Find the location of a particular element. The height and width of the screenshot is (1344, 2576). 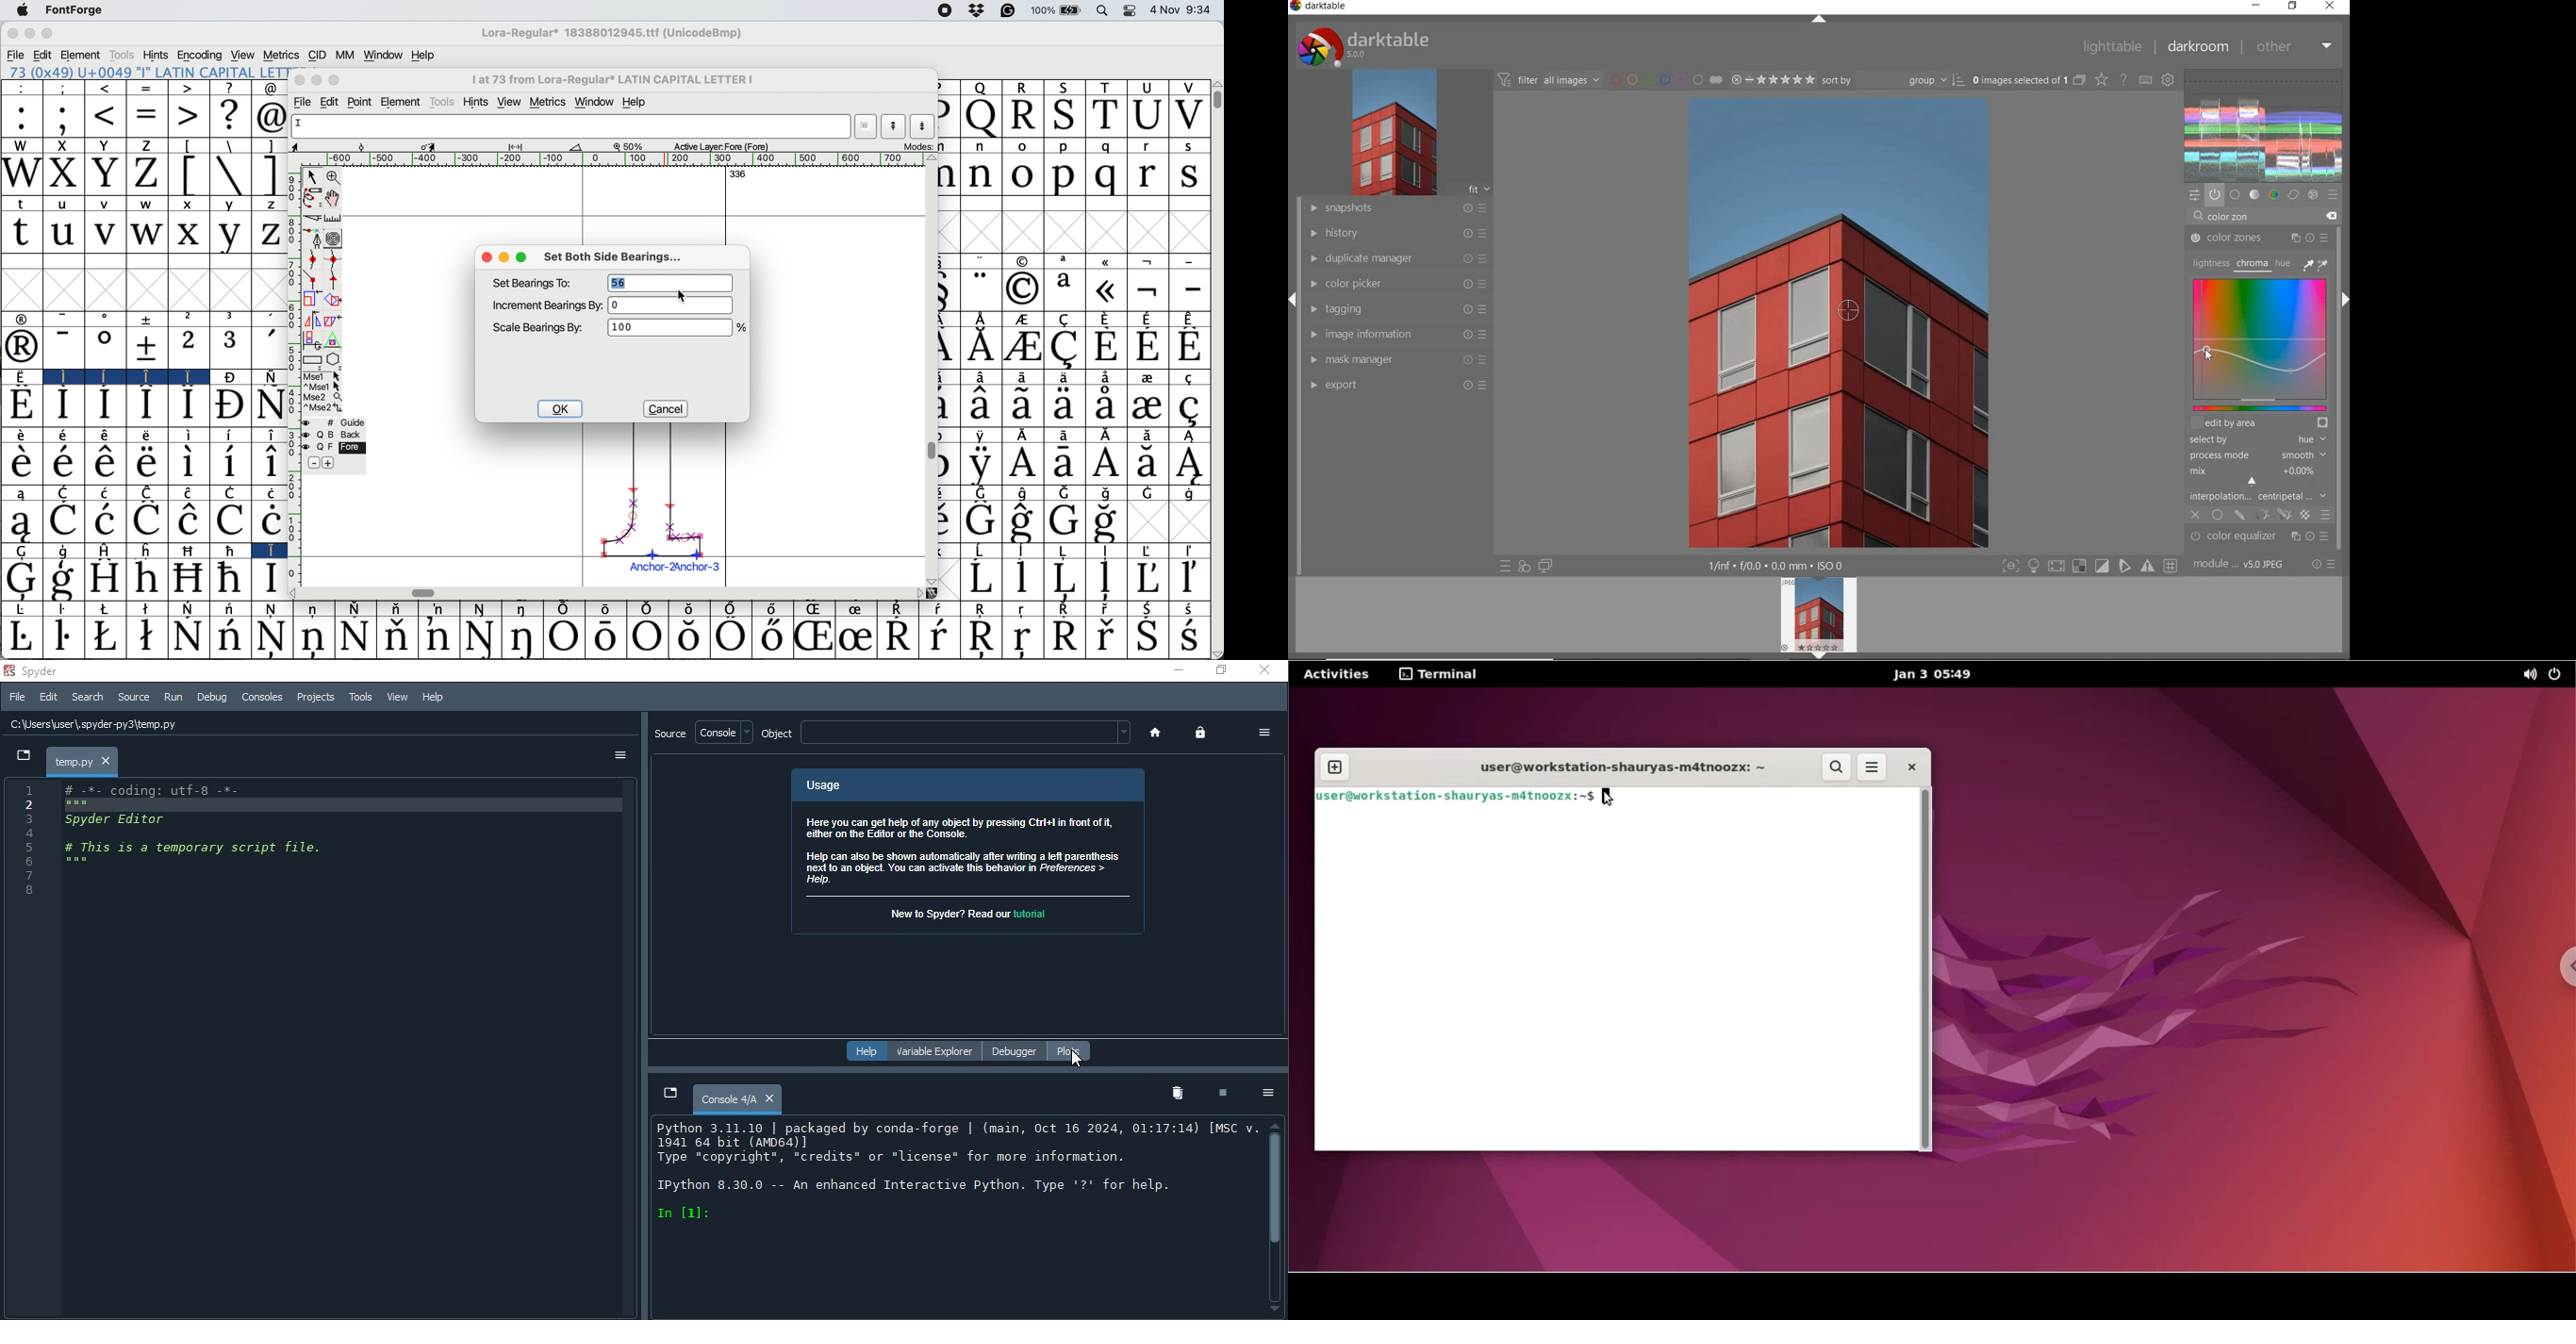

Q is located at coordinates (982, 118).